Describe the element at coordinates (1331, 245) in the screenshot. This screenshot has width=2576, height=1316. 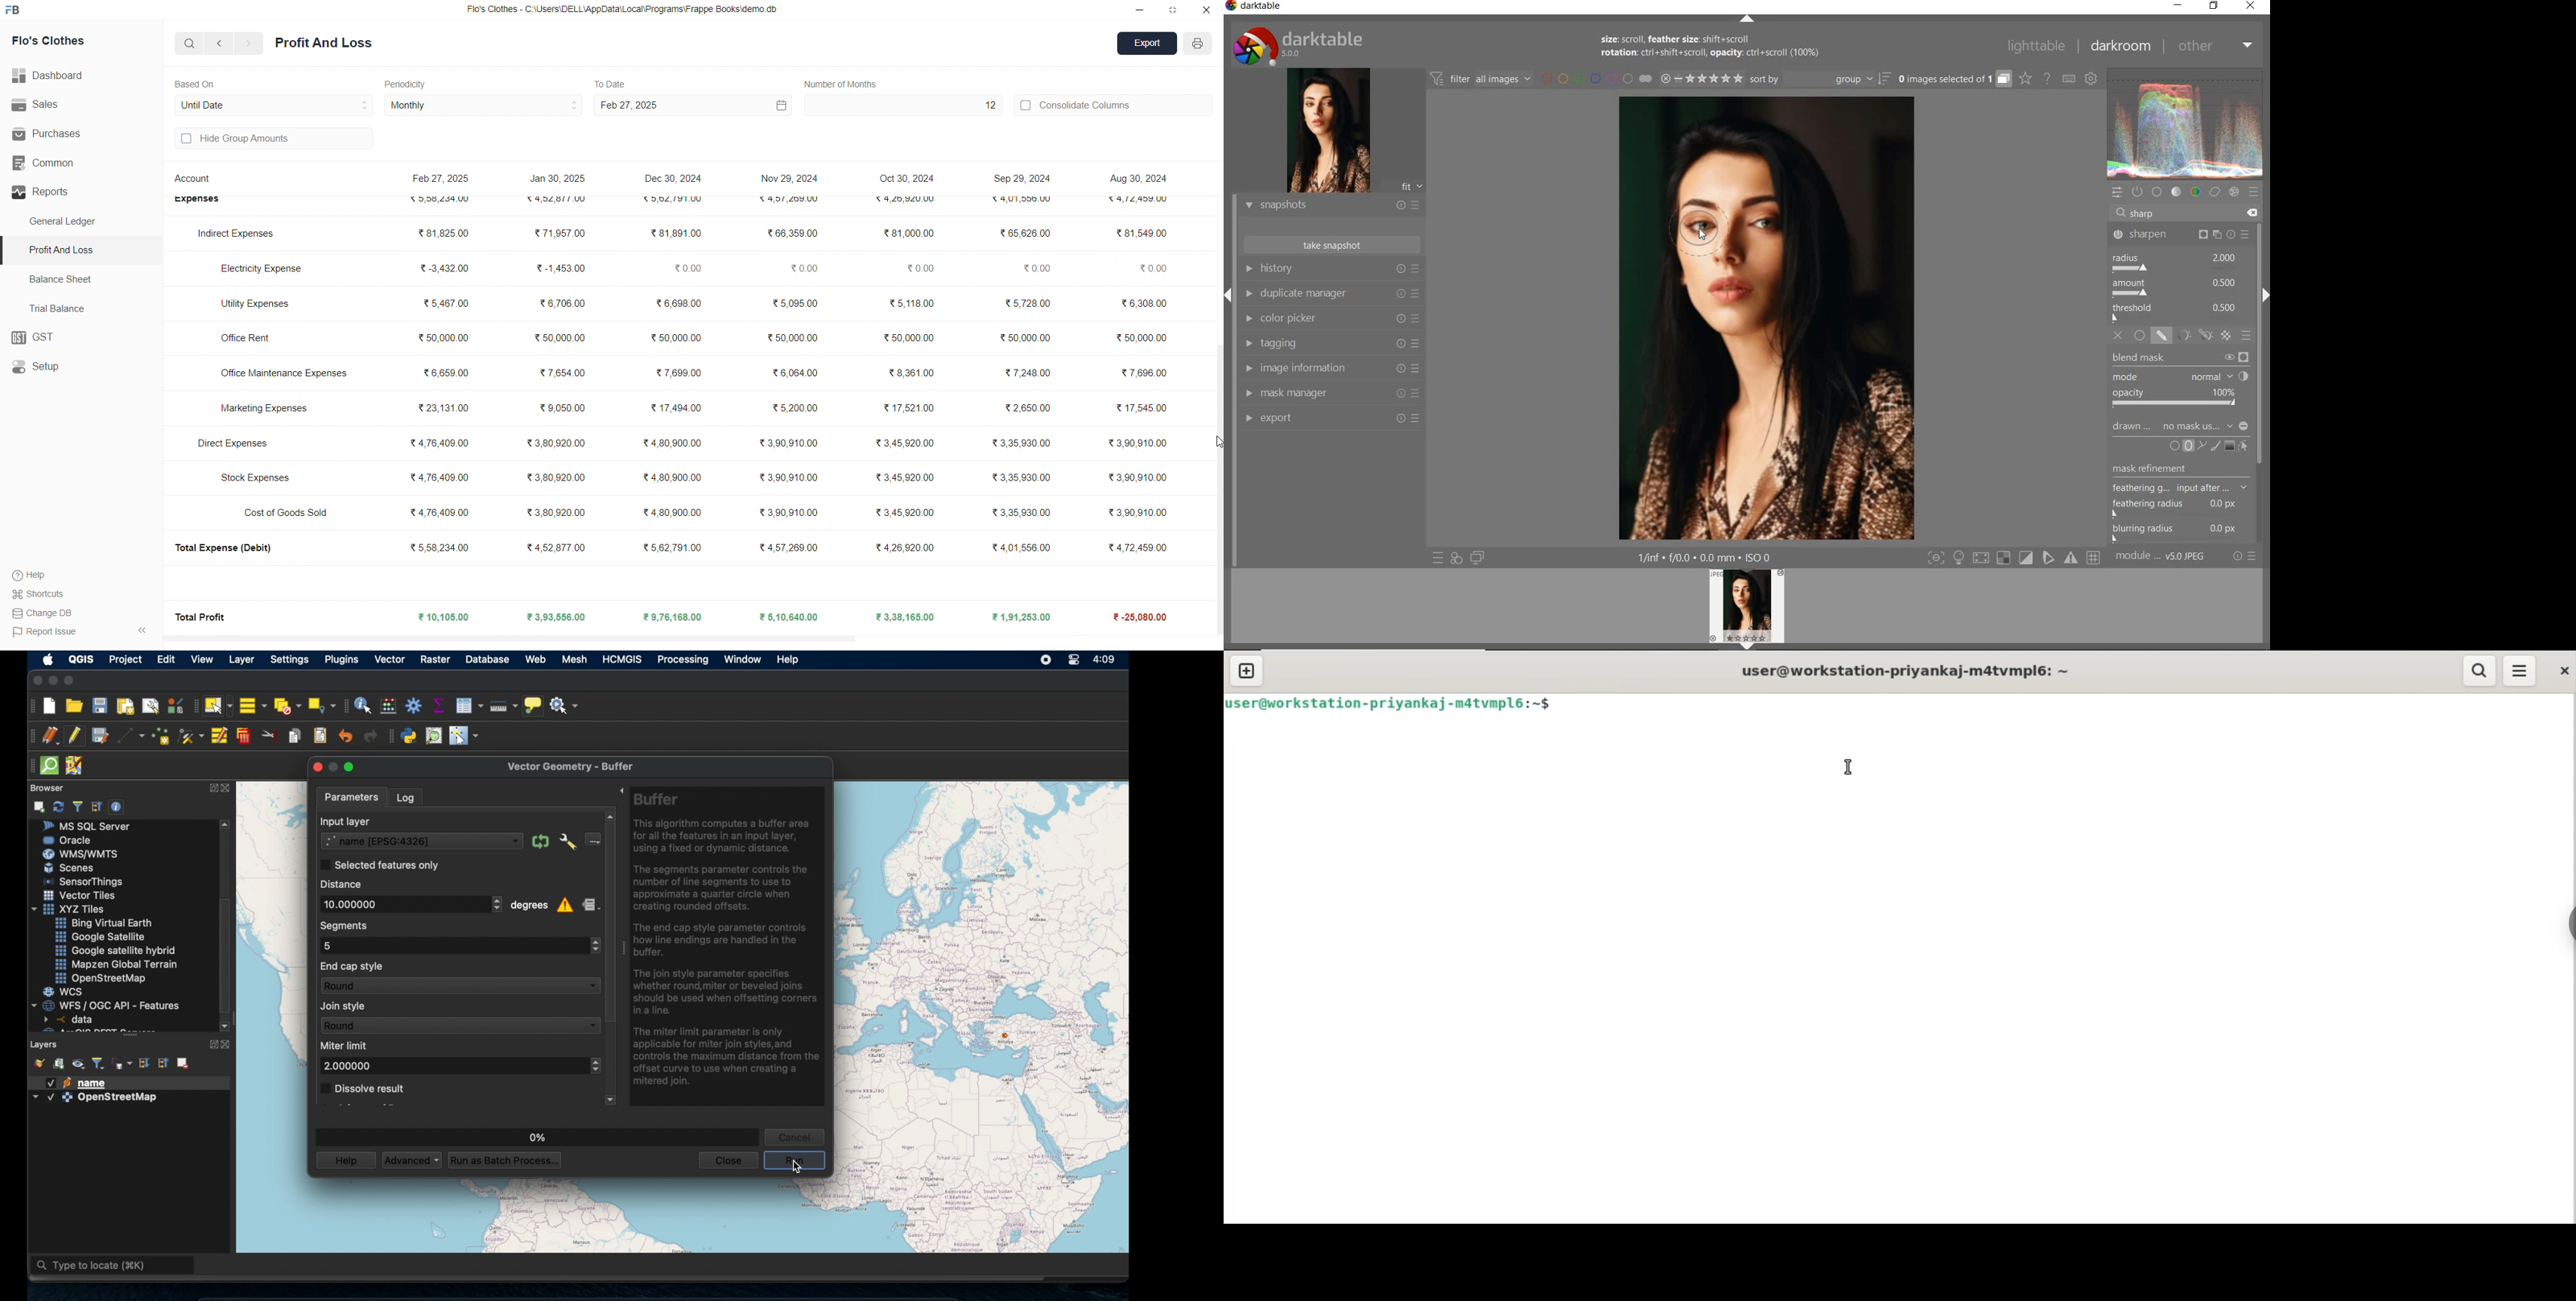
I see `take snapshot` at that location.